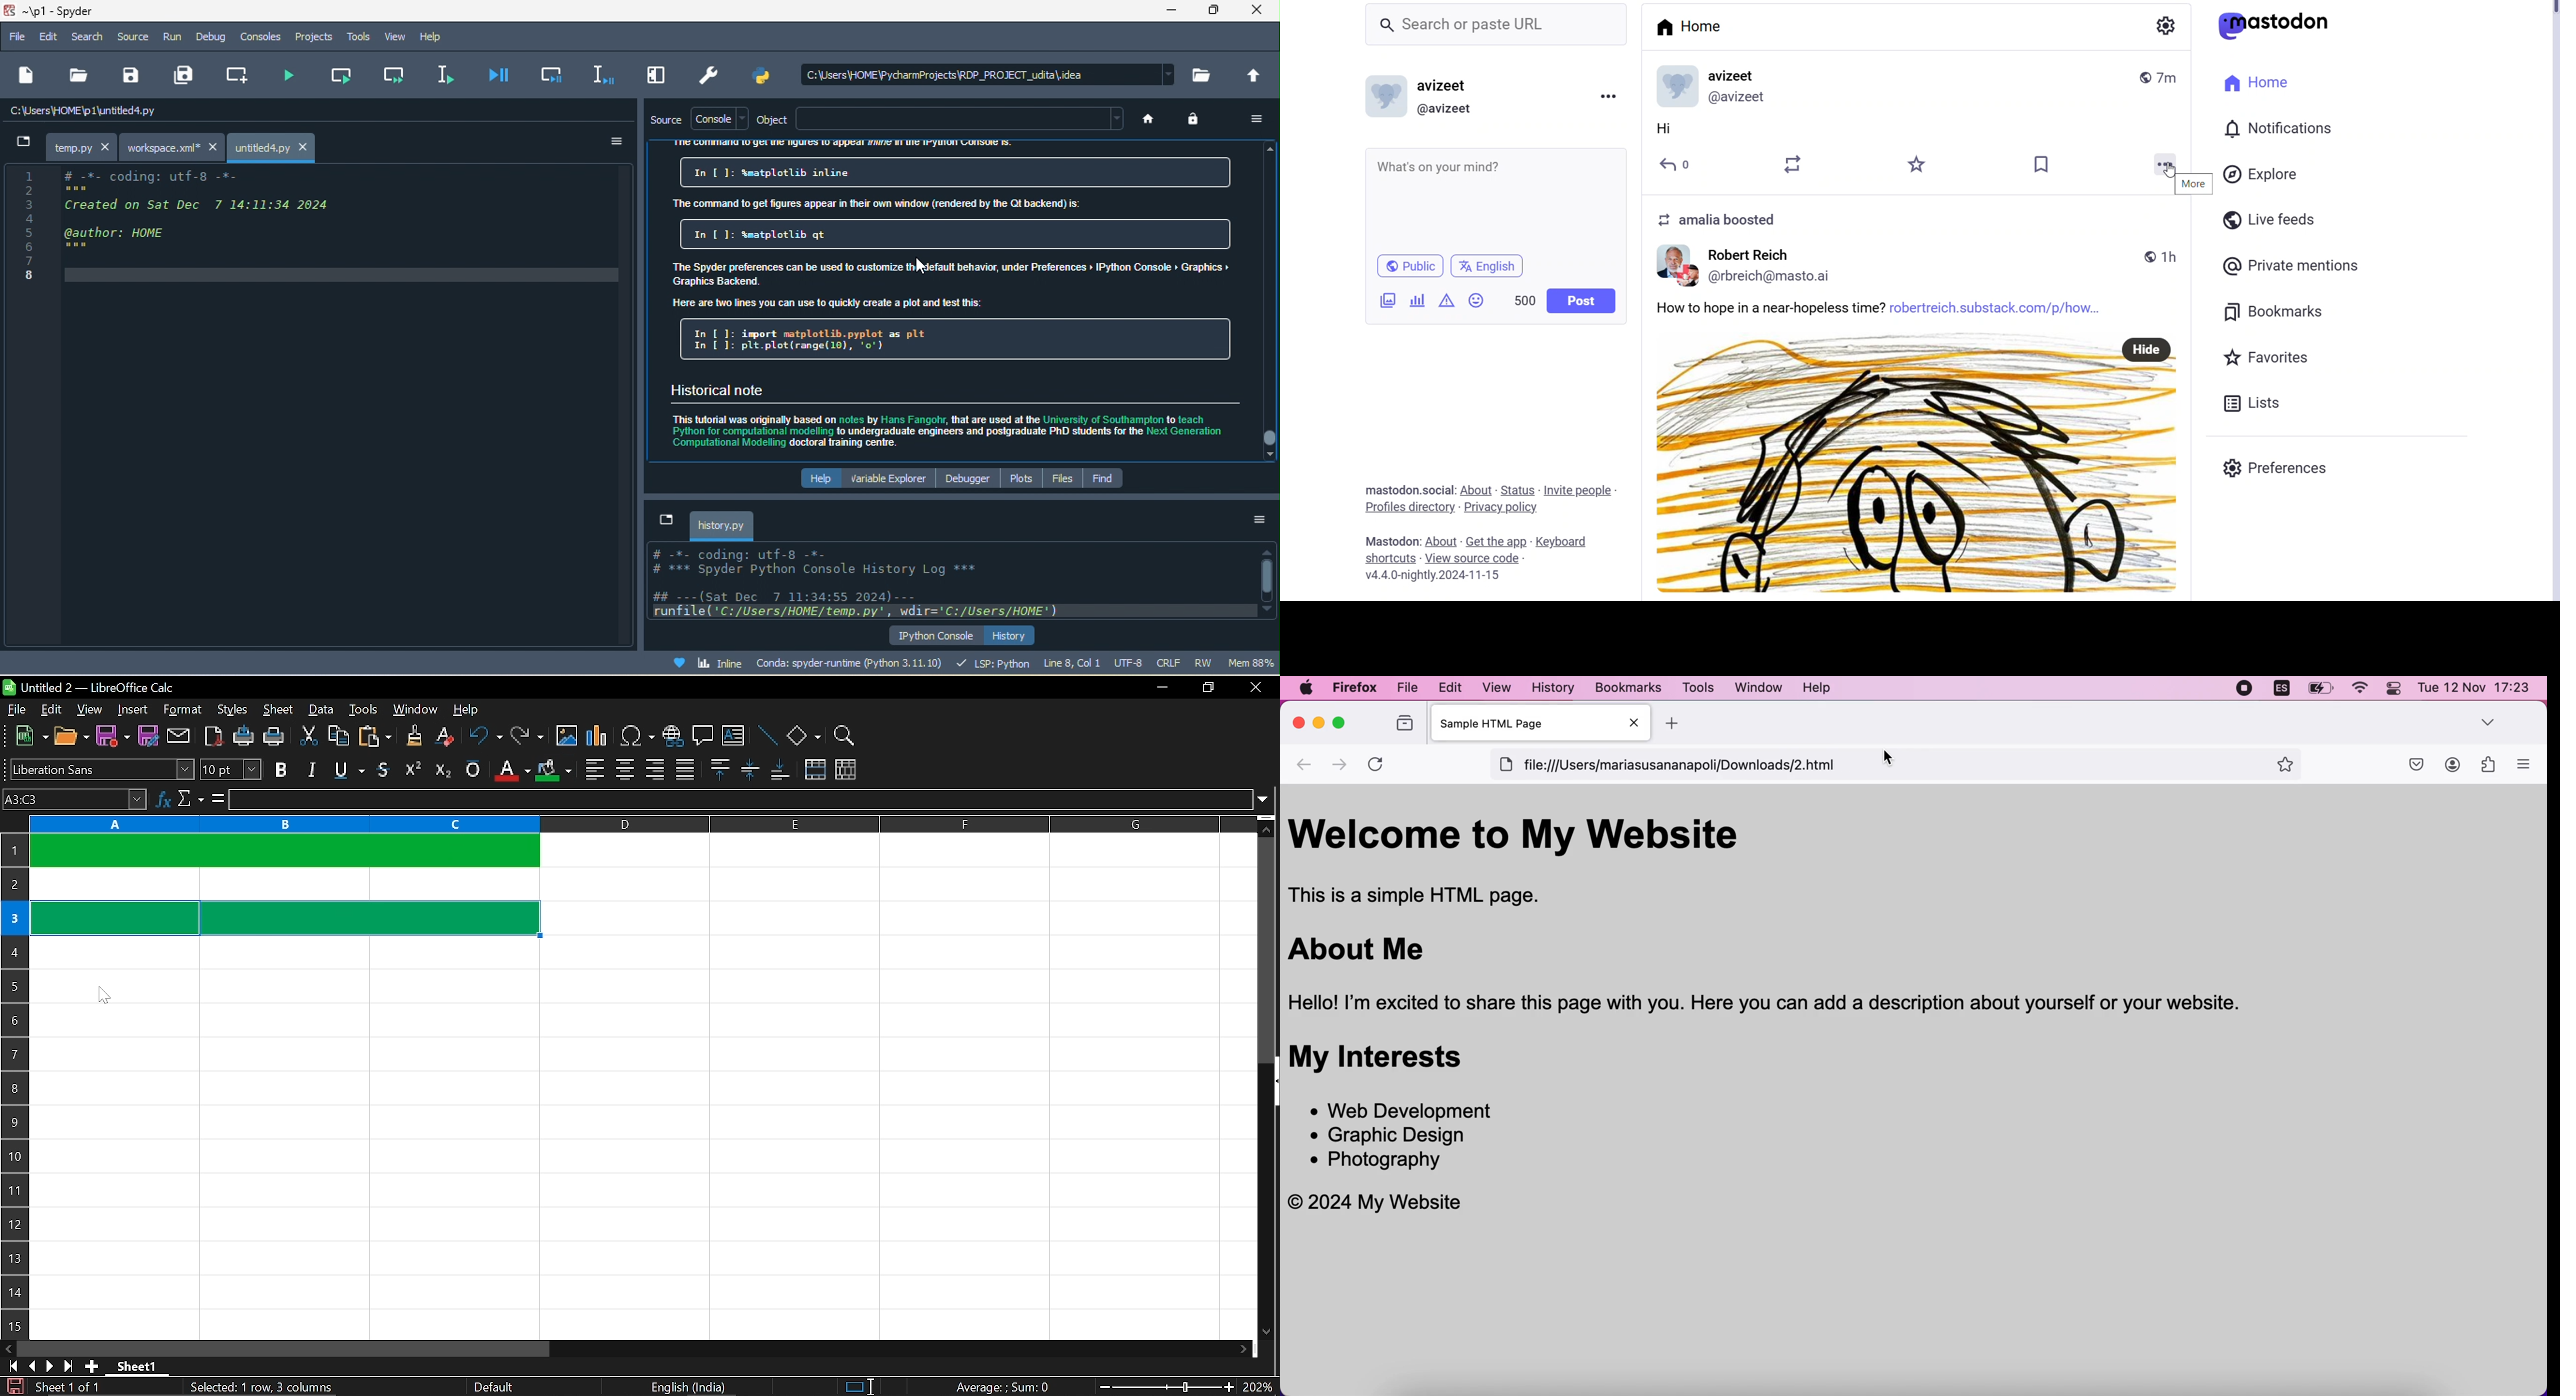 The image size is (2576, 1400). I want to click on maximize, so click(1217, 10).